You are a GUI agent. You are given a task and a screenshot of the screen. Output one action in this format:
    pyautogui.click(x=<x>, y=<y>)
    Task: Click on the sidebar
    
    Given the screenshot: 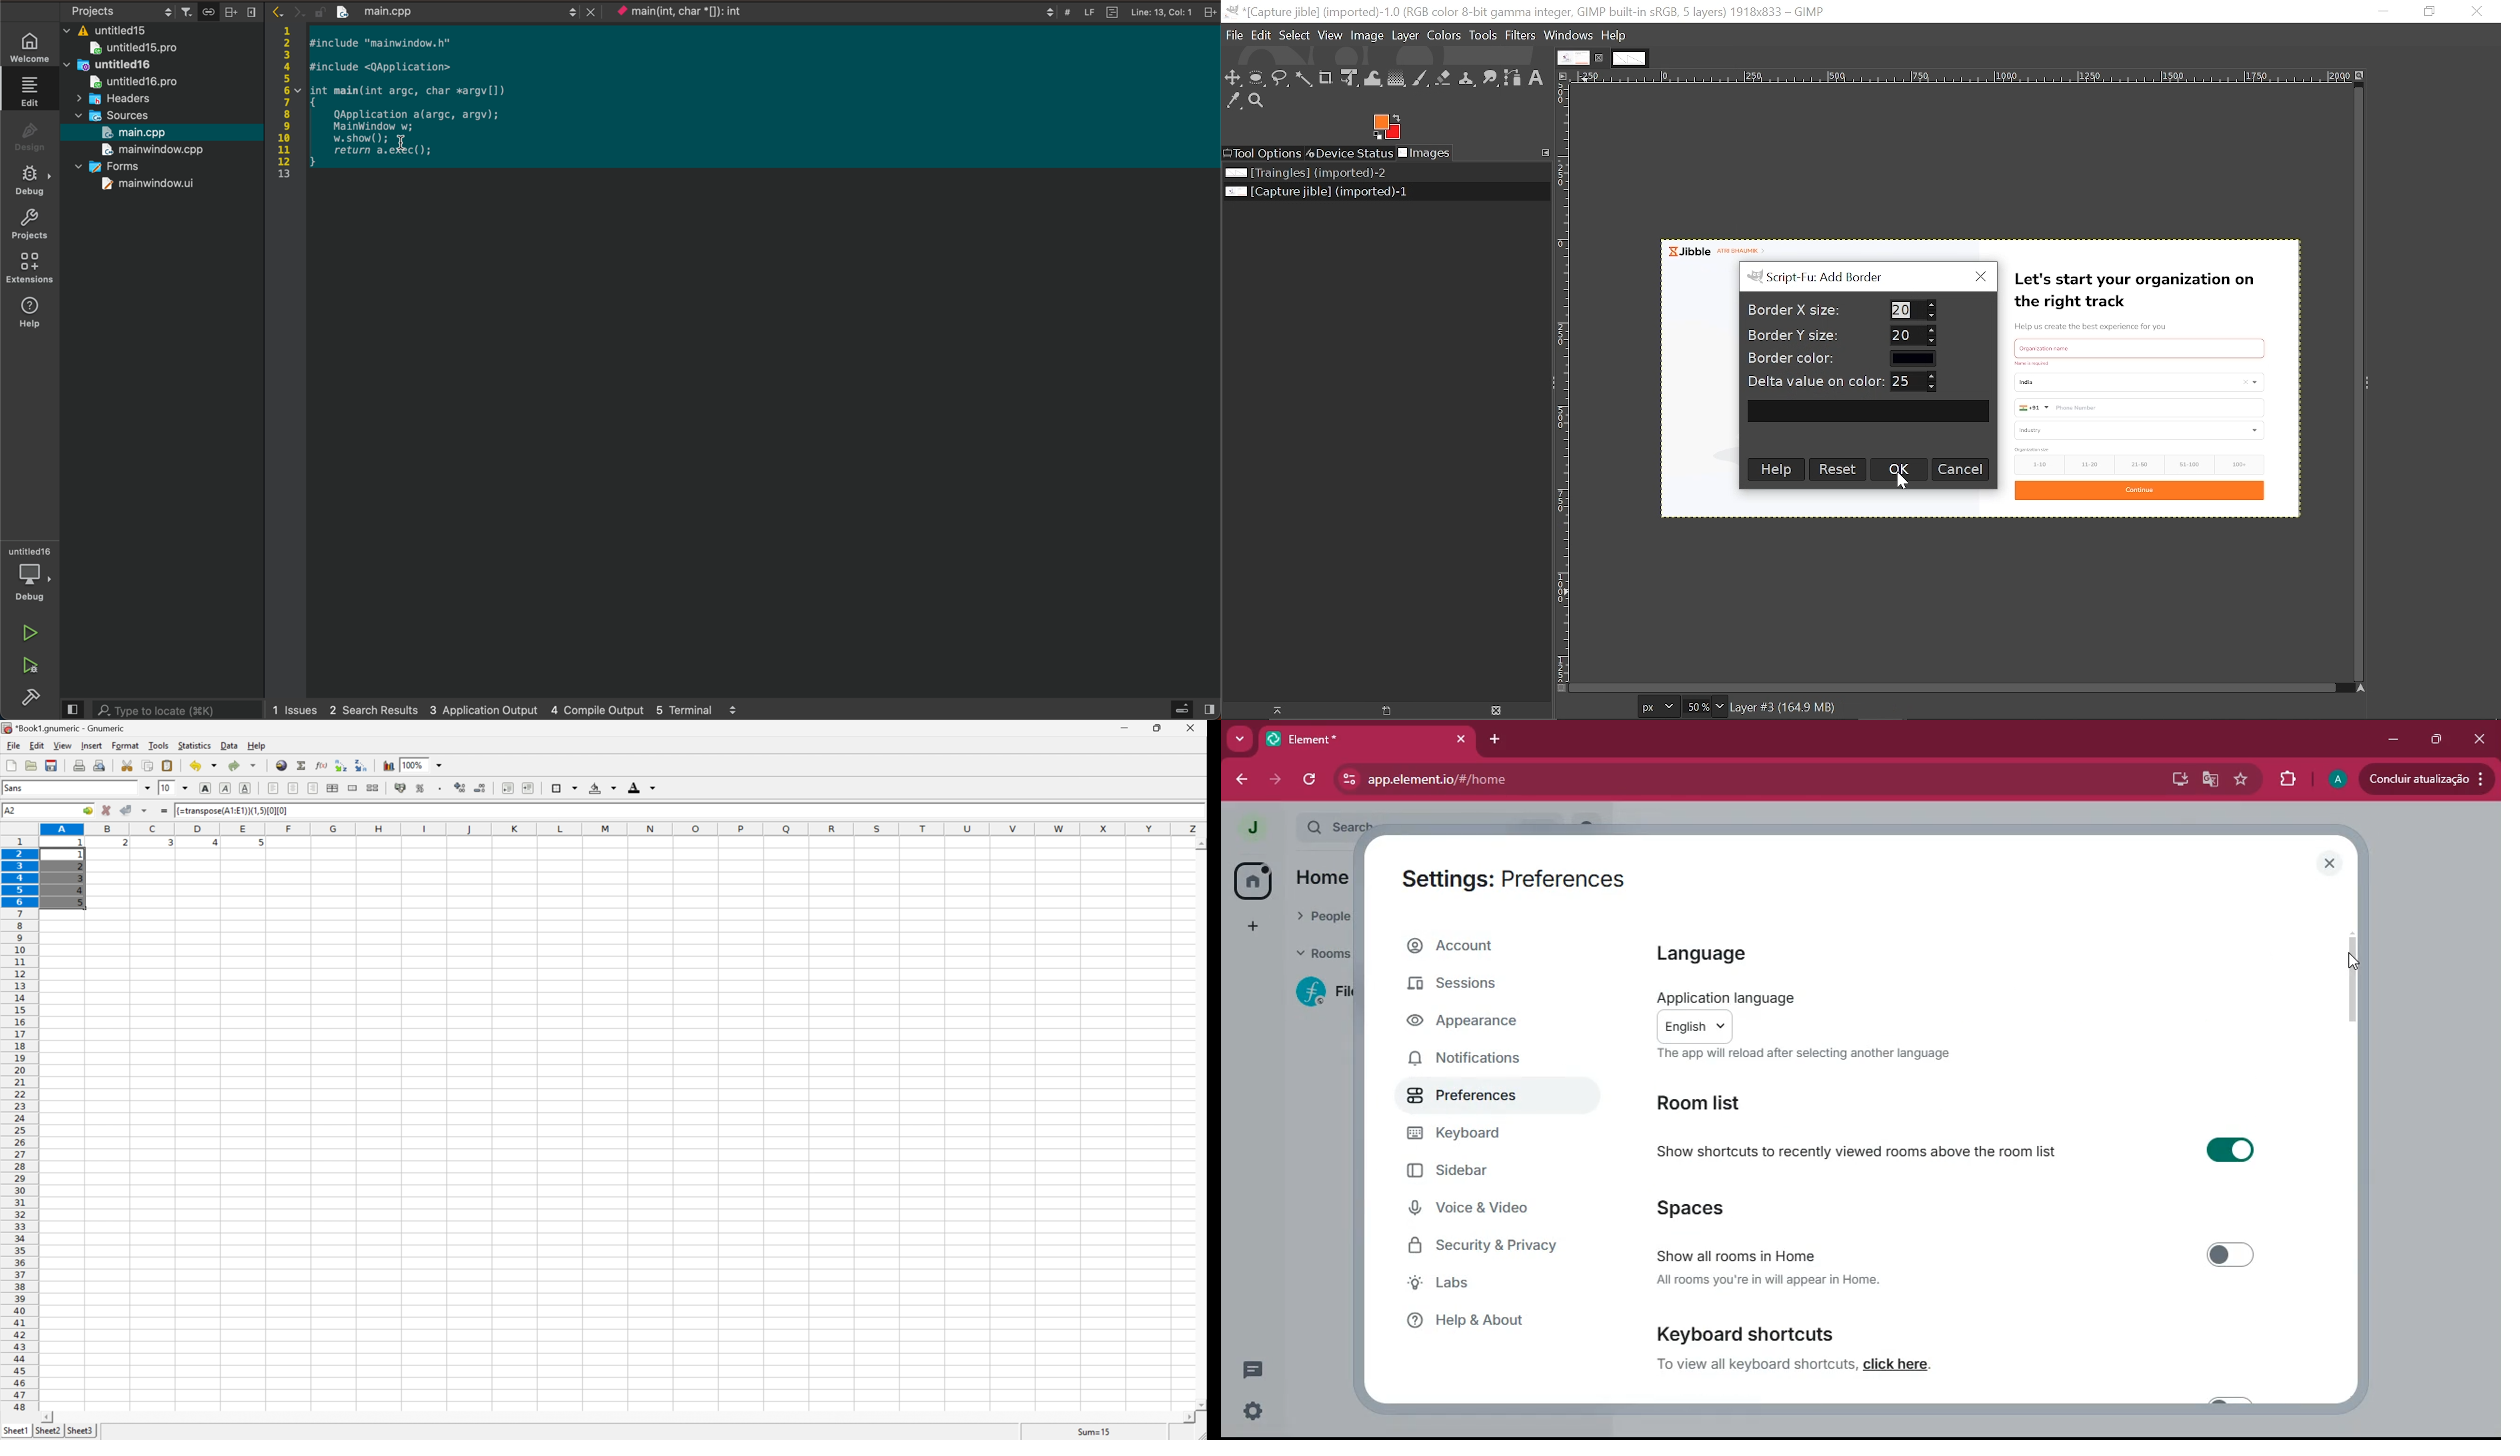 What is the action you would take?
    pyautogui.click(x=1484, y=1174)
    